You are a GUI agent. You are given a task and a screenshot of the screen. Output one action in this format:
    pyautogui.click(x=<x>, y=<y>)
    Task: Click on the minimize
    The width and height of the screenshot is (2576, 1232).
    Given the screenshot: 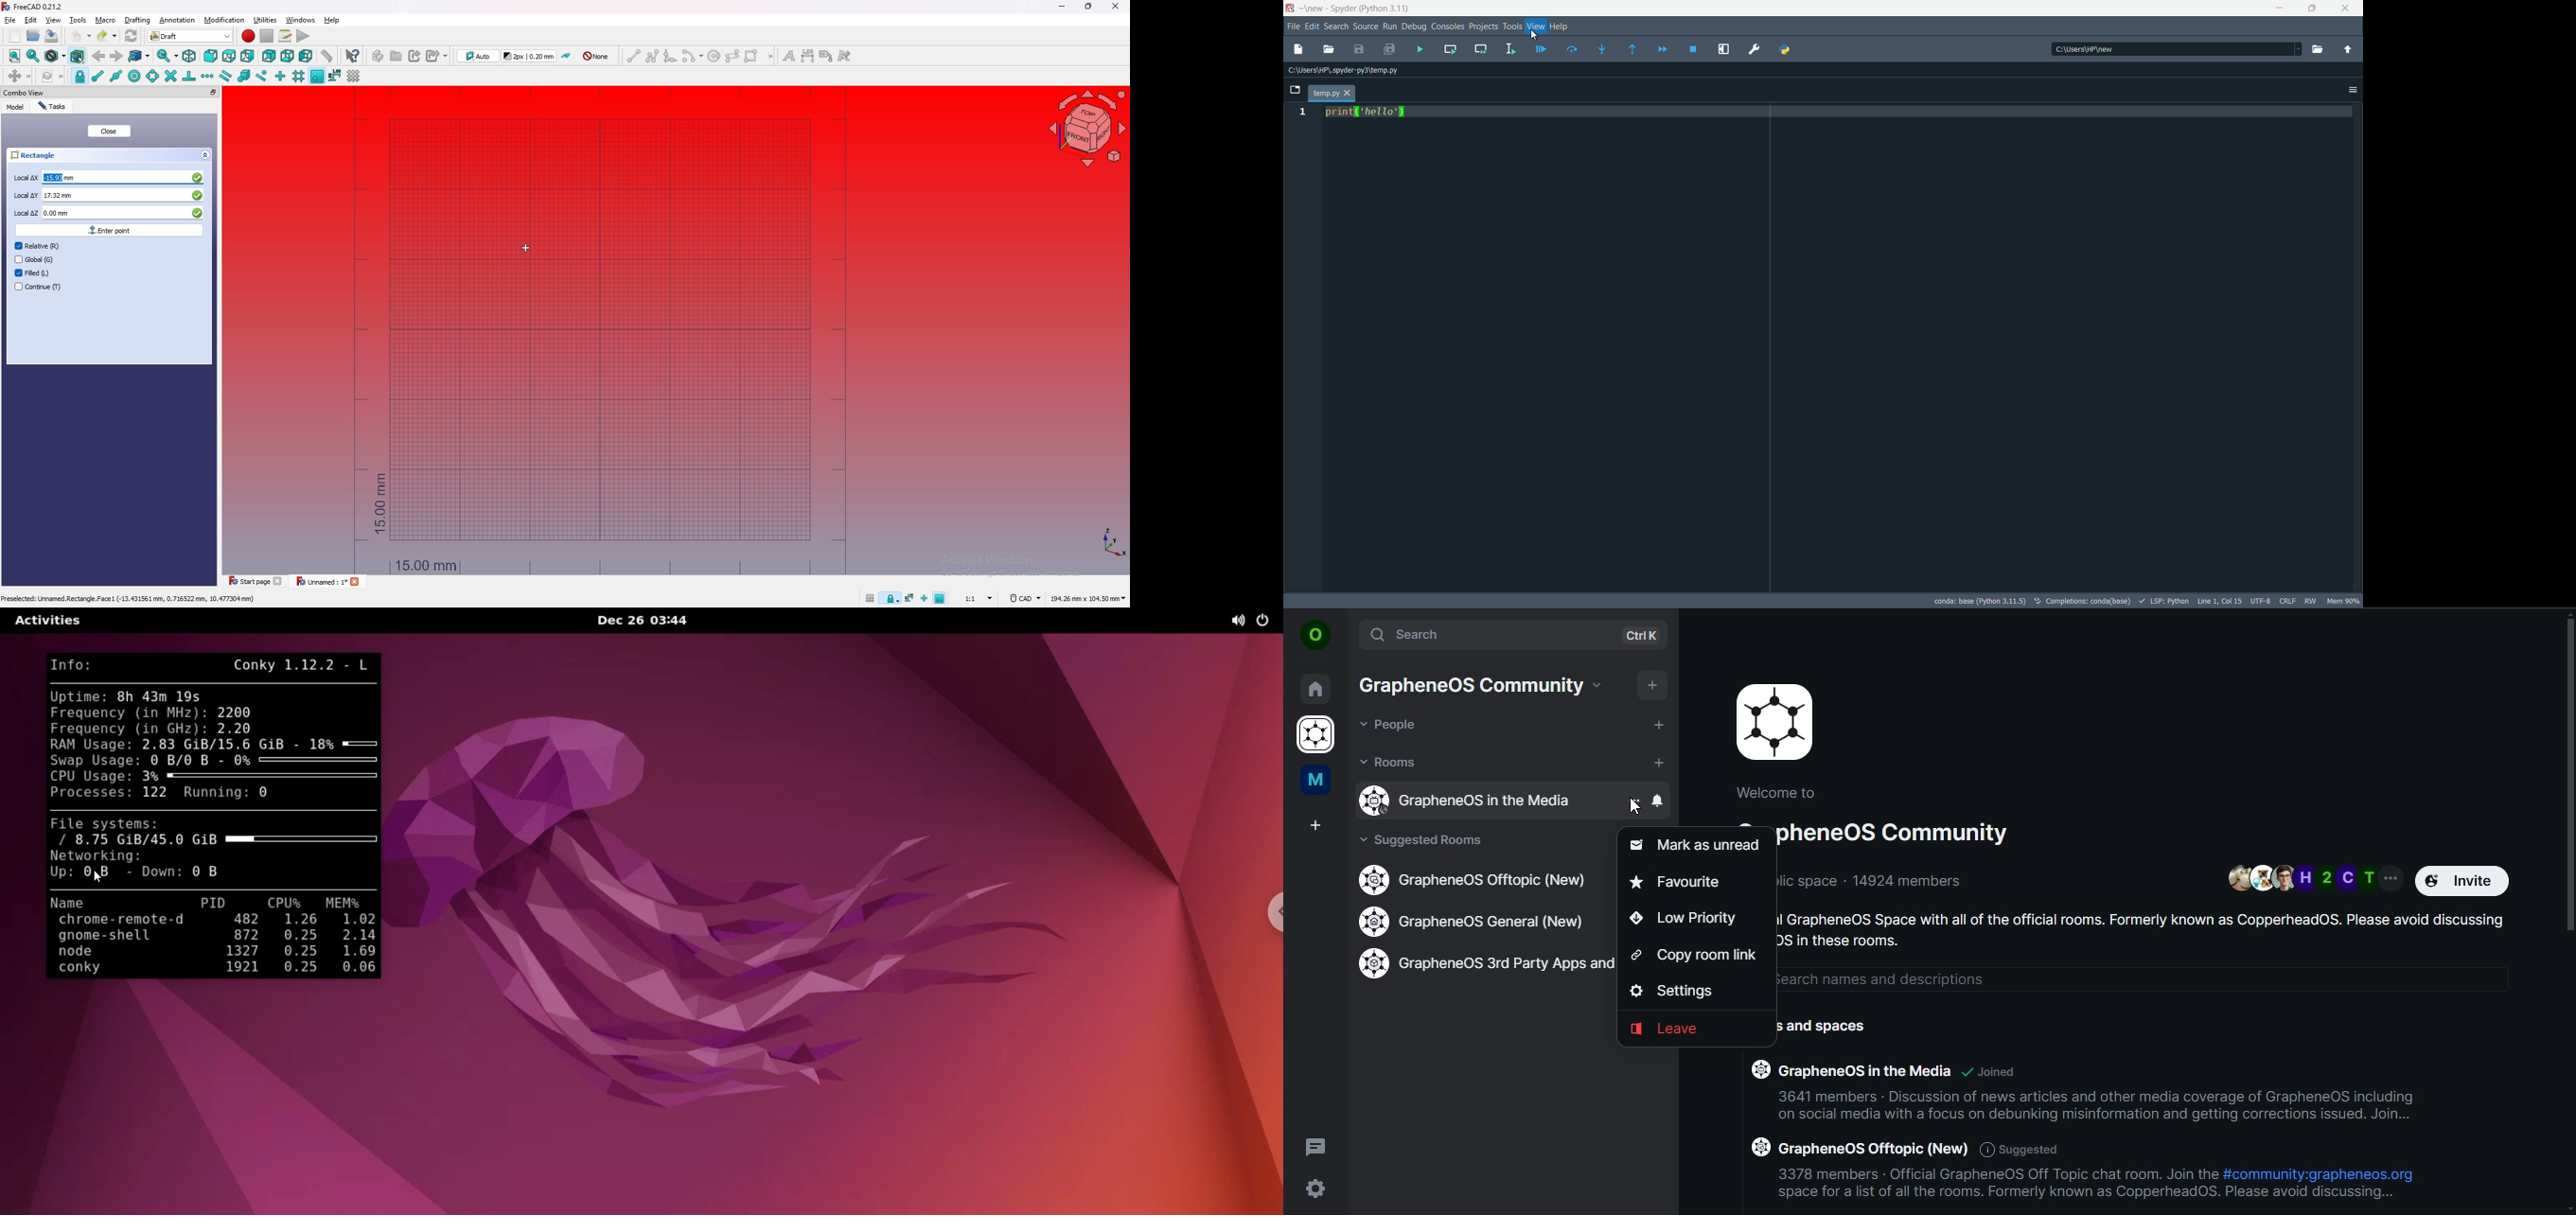 What is the action you would take?
    pyautogui.click(x=1063, y=6)
    